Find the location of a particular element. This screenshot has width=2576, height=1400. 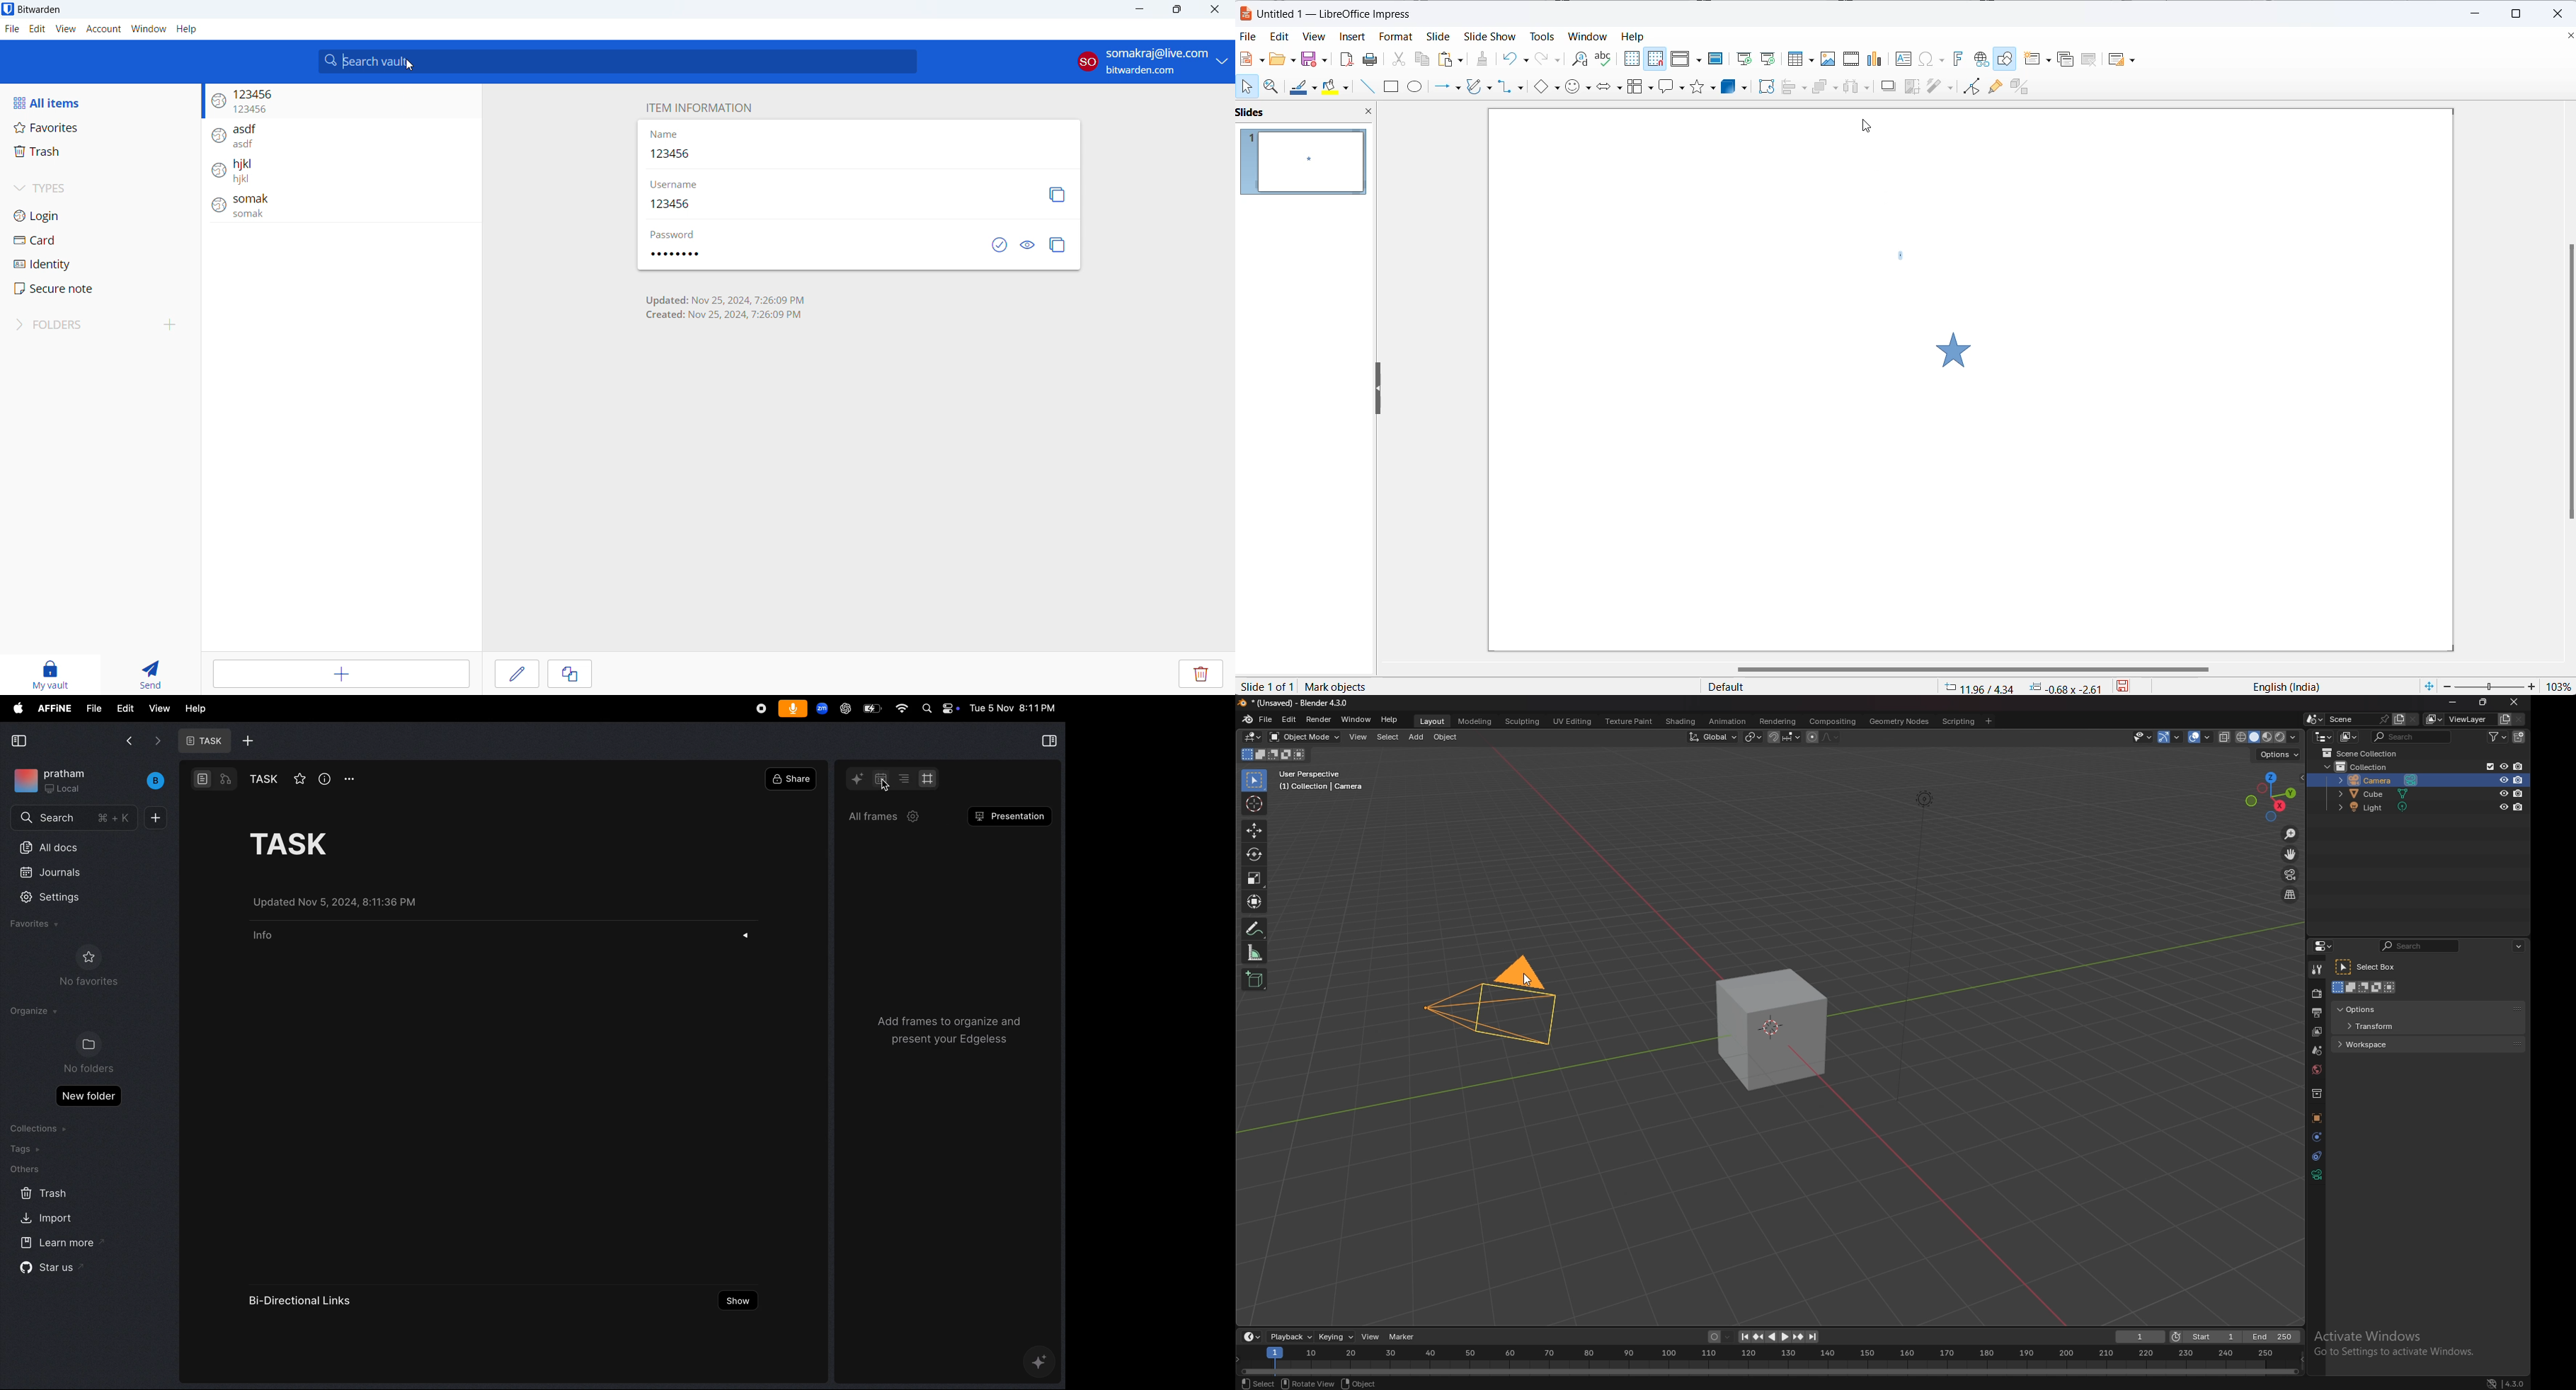

camera is located at coordinates (1491, 1008).